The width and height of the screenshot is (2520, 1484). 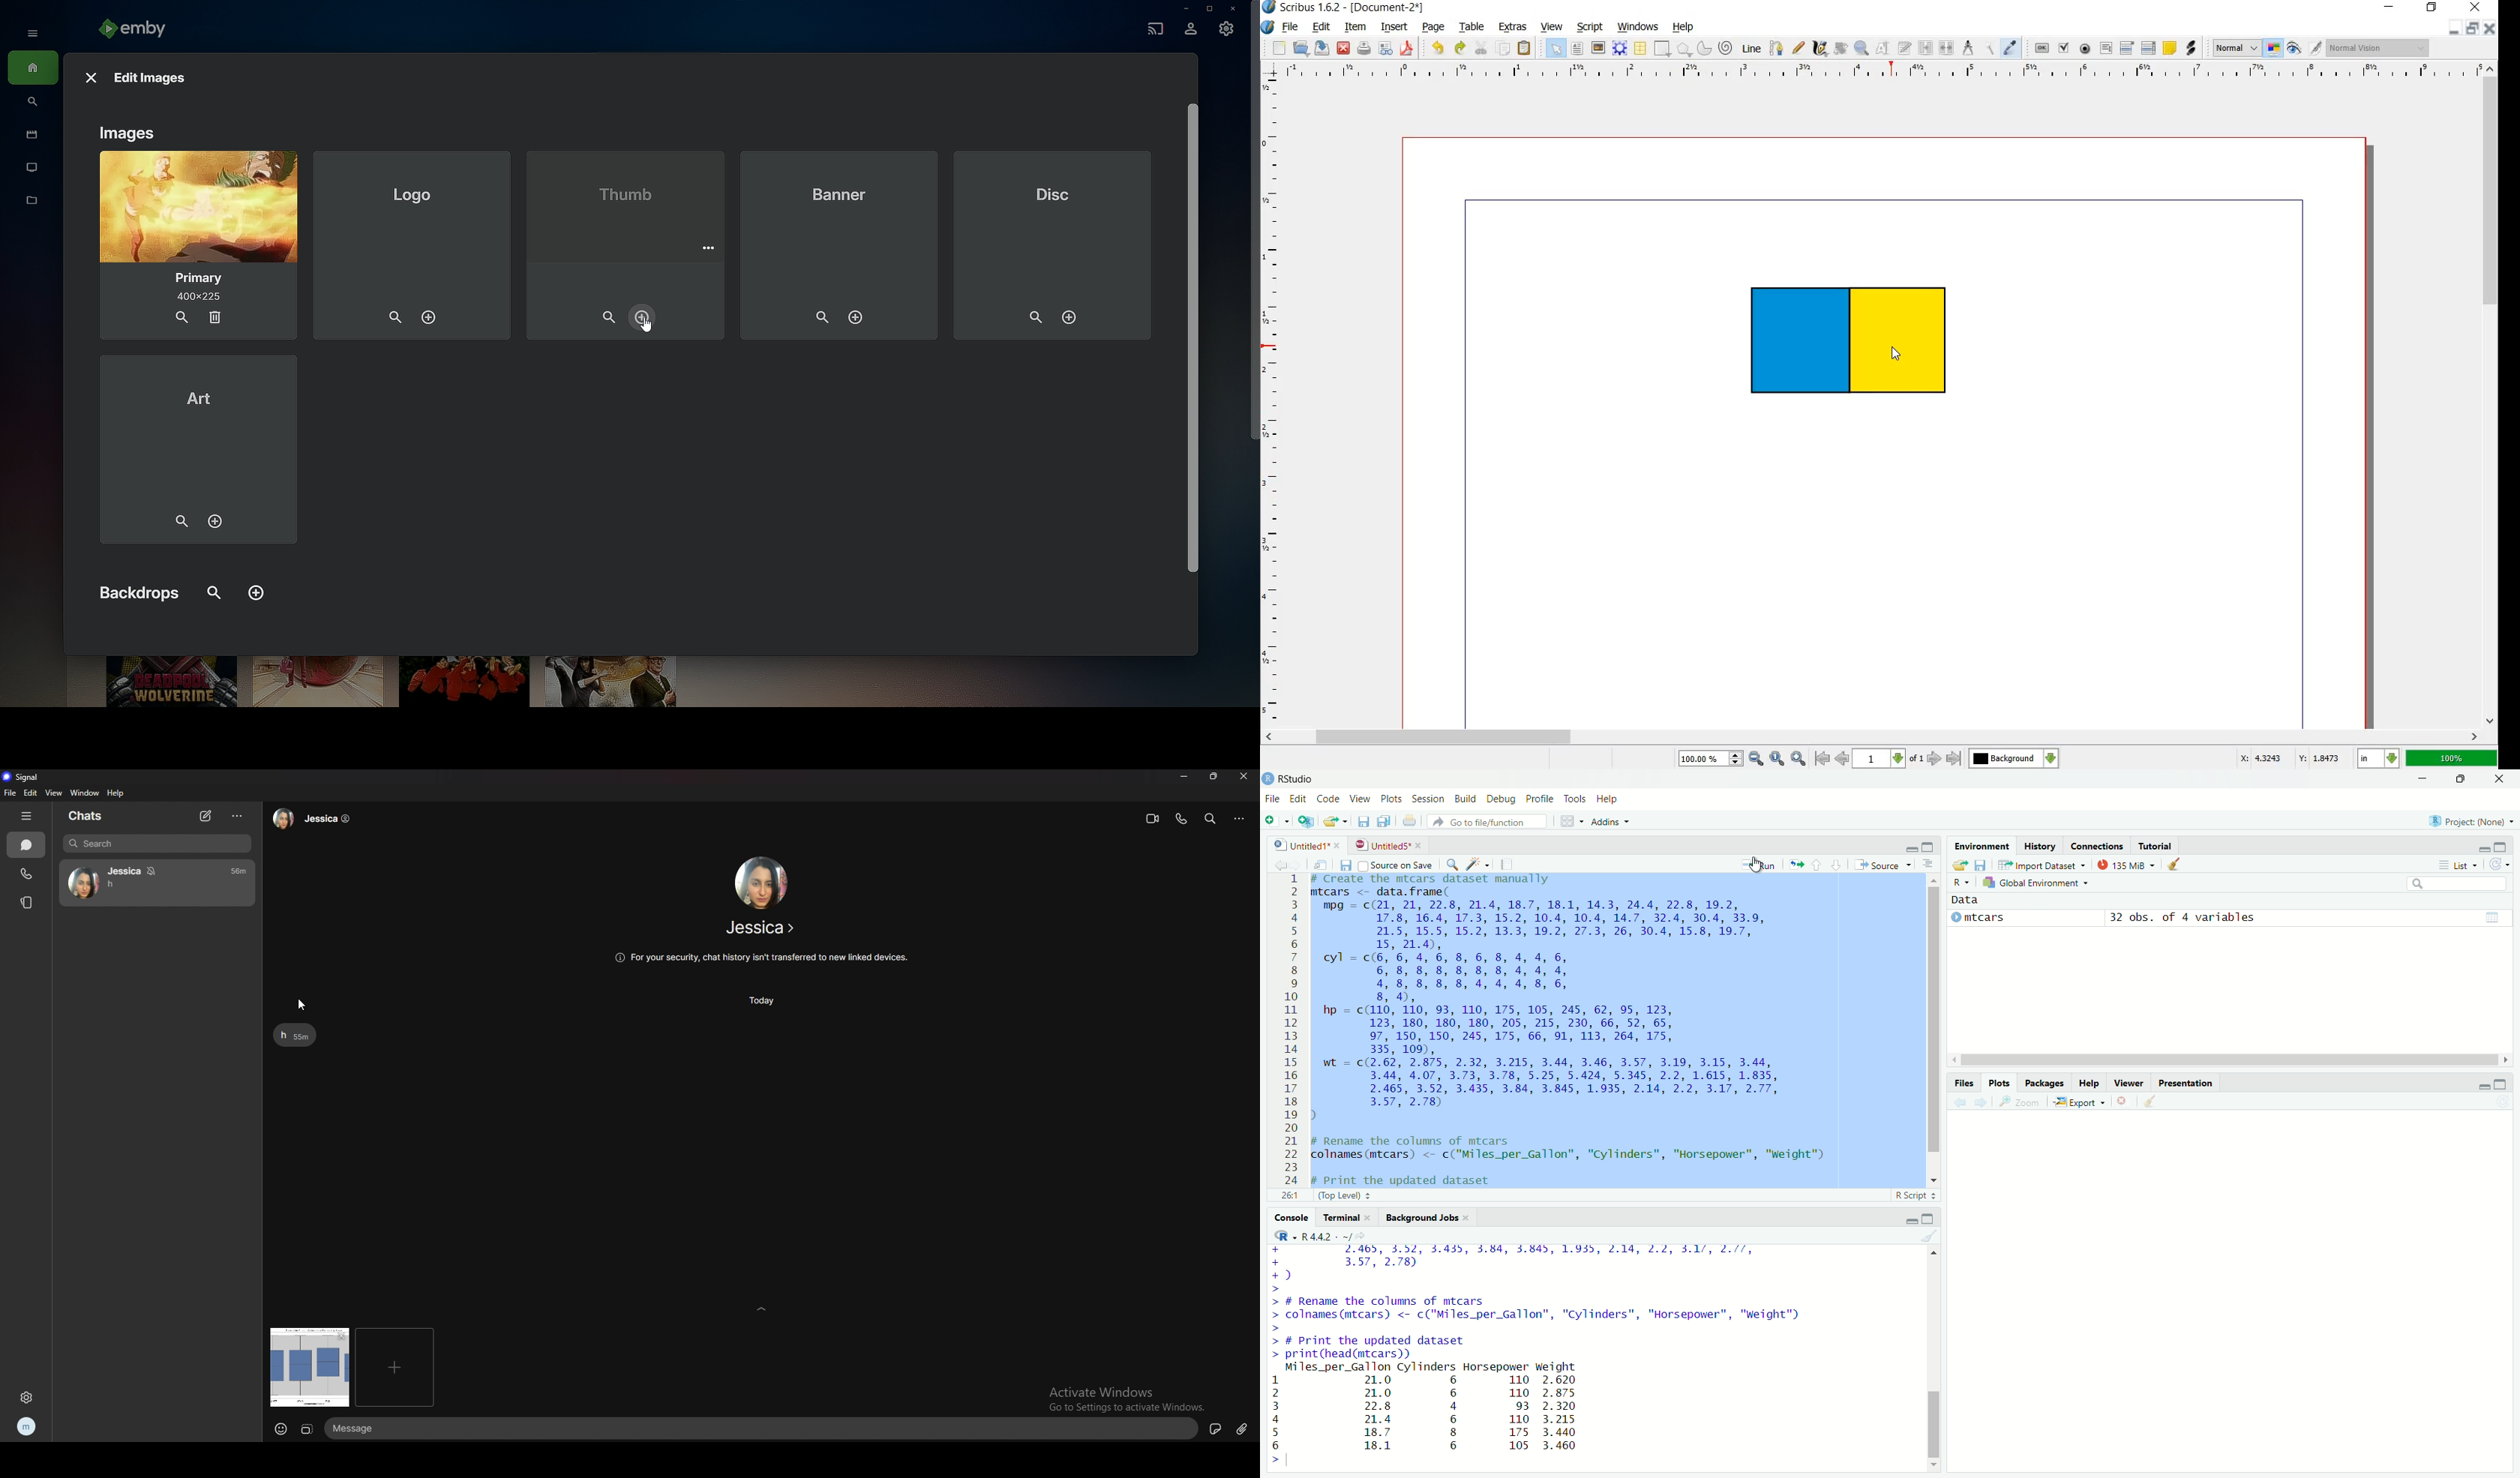 I want to click on ® Source ~, so click(x=1886, y=864).